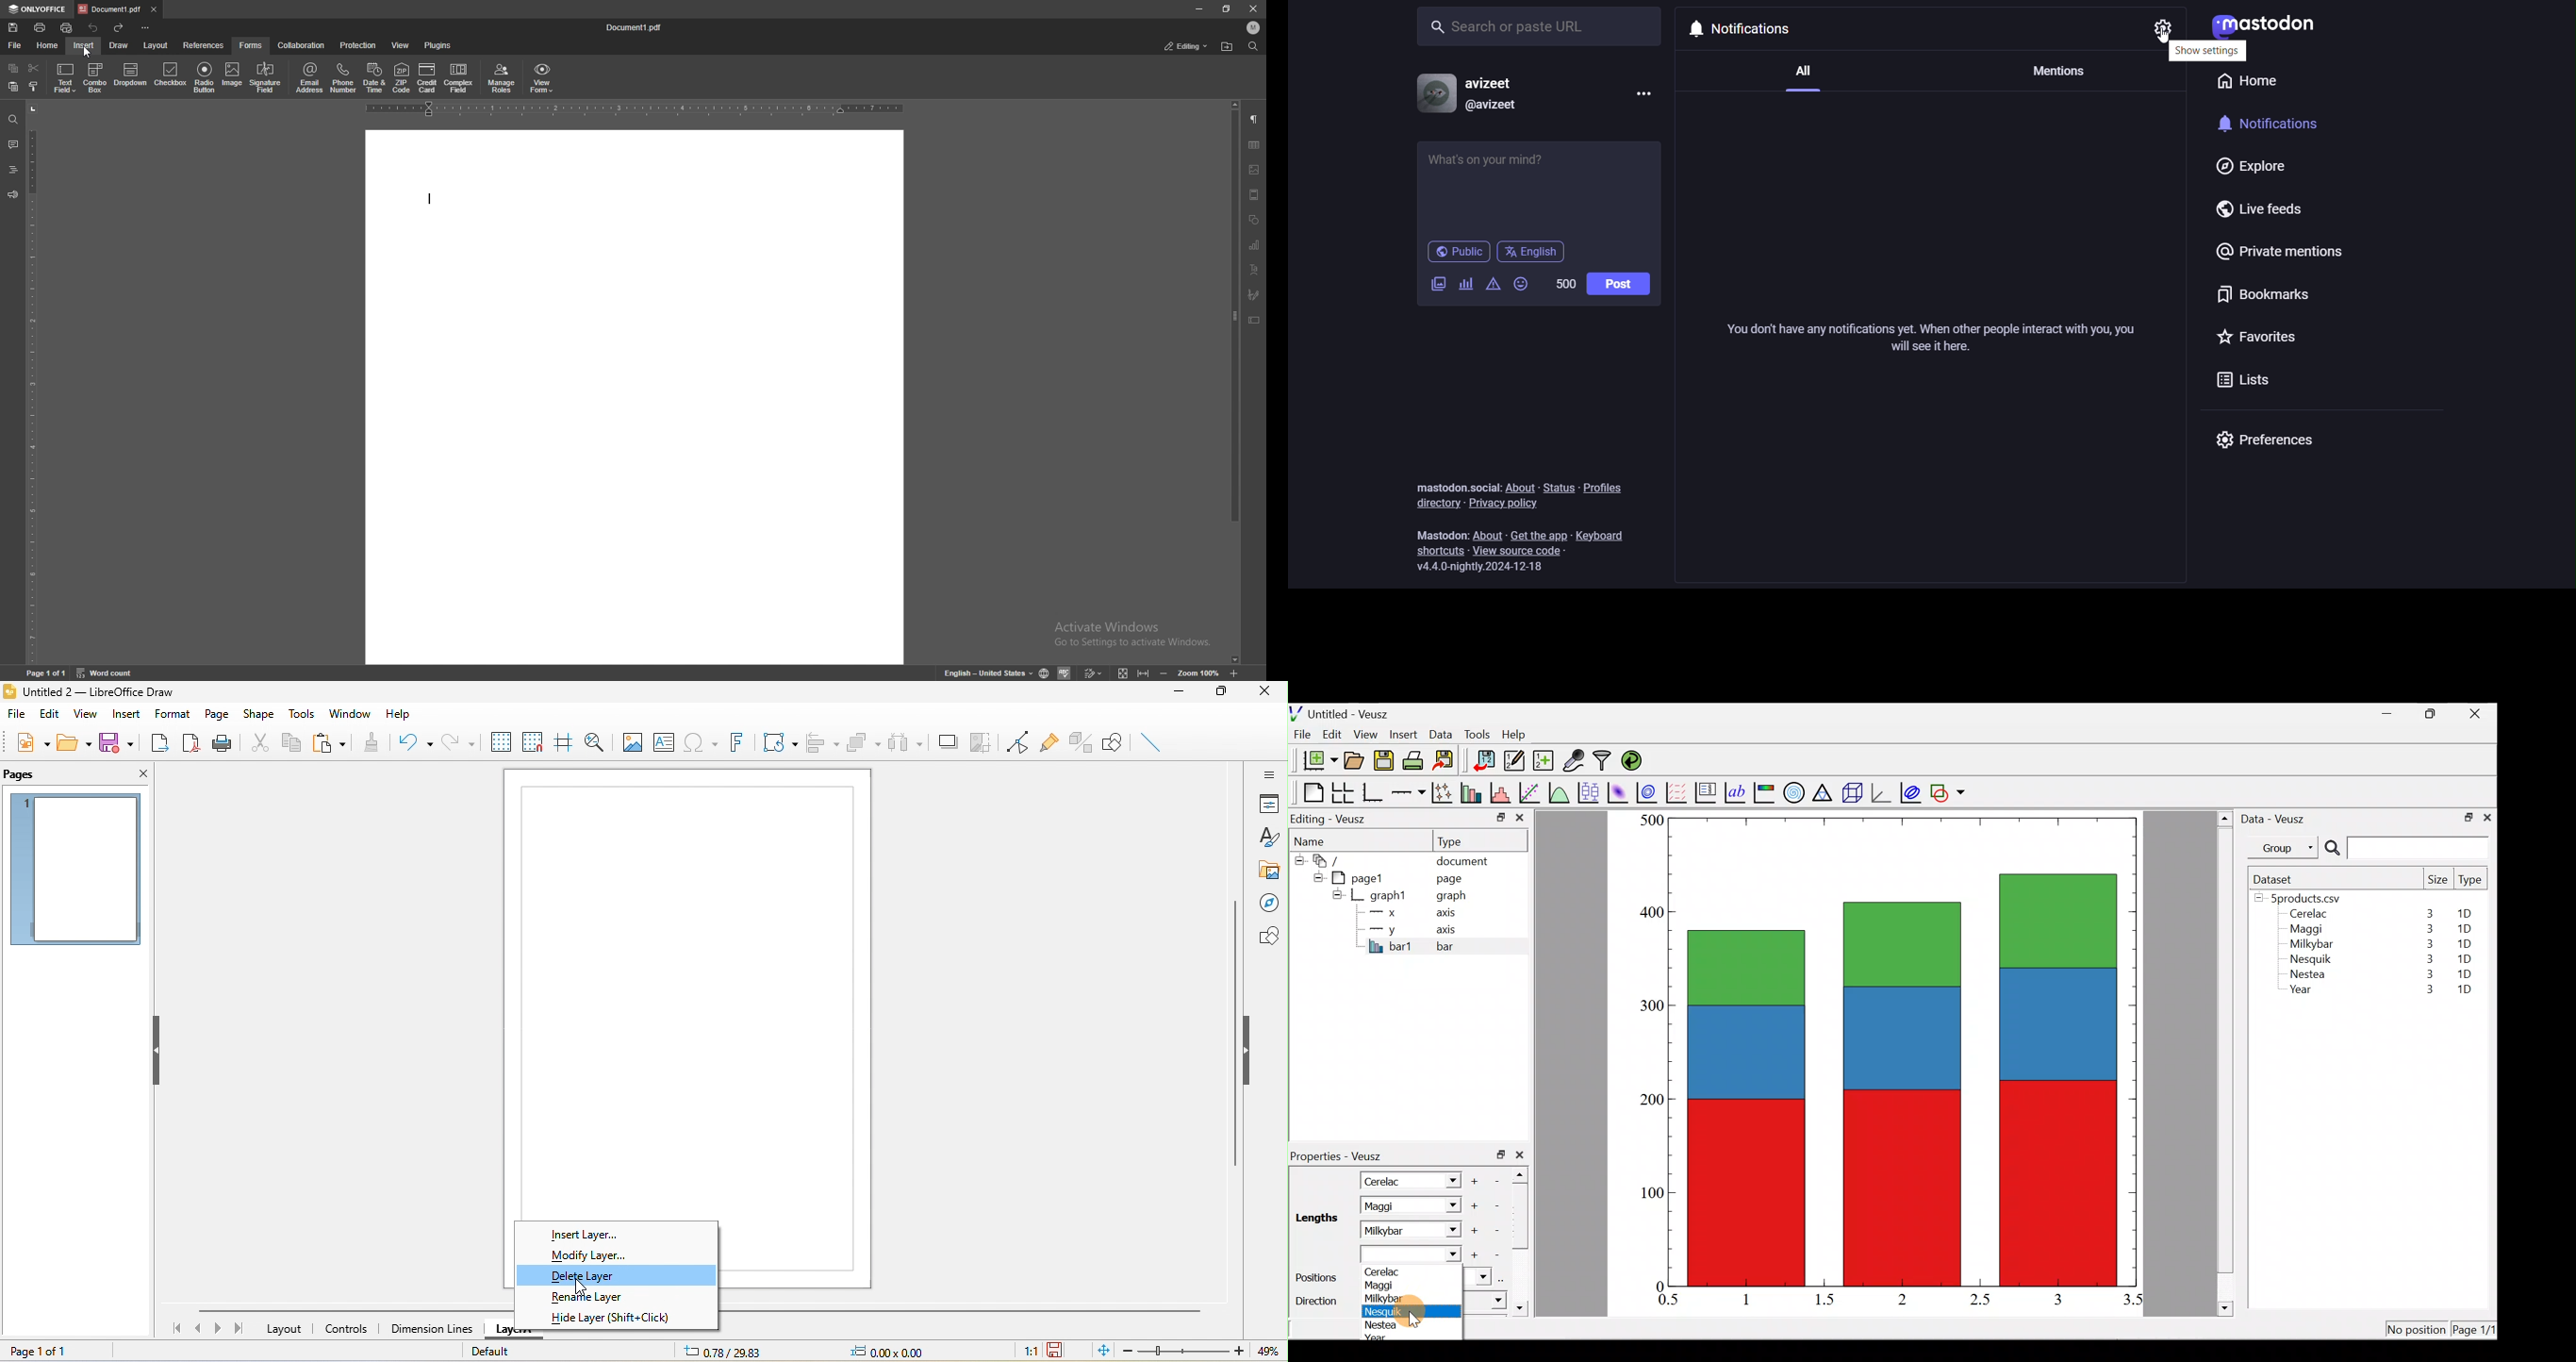 The height and width of the screenshot is (1372, 2576). What do you see at coordinates (1933, 338) in the screenshot?
I see `You don't have any notifications yet. When other people interact with you, you will see it here.` at bounding box center [1933, 338].